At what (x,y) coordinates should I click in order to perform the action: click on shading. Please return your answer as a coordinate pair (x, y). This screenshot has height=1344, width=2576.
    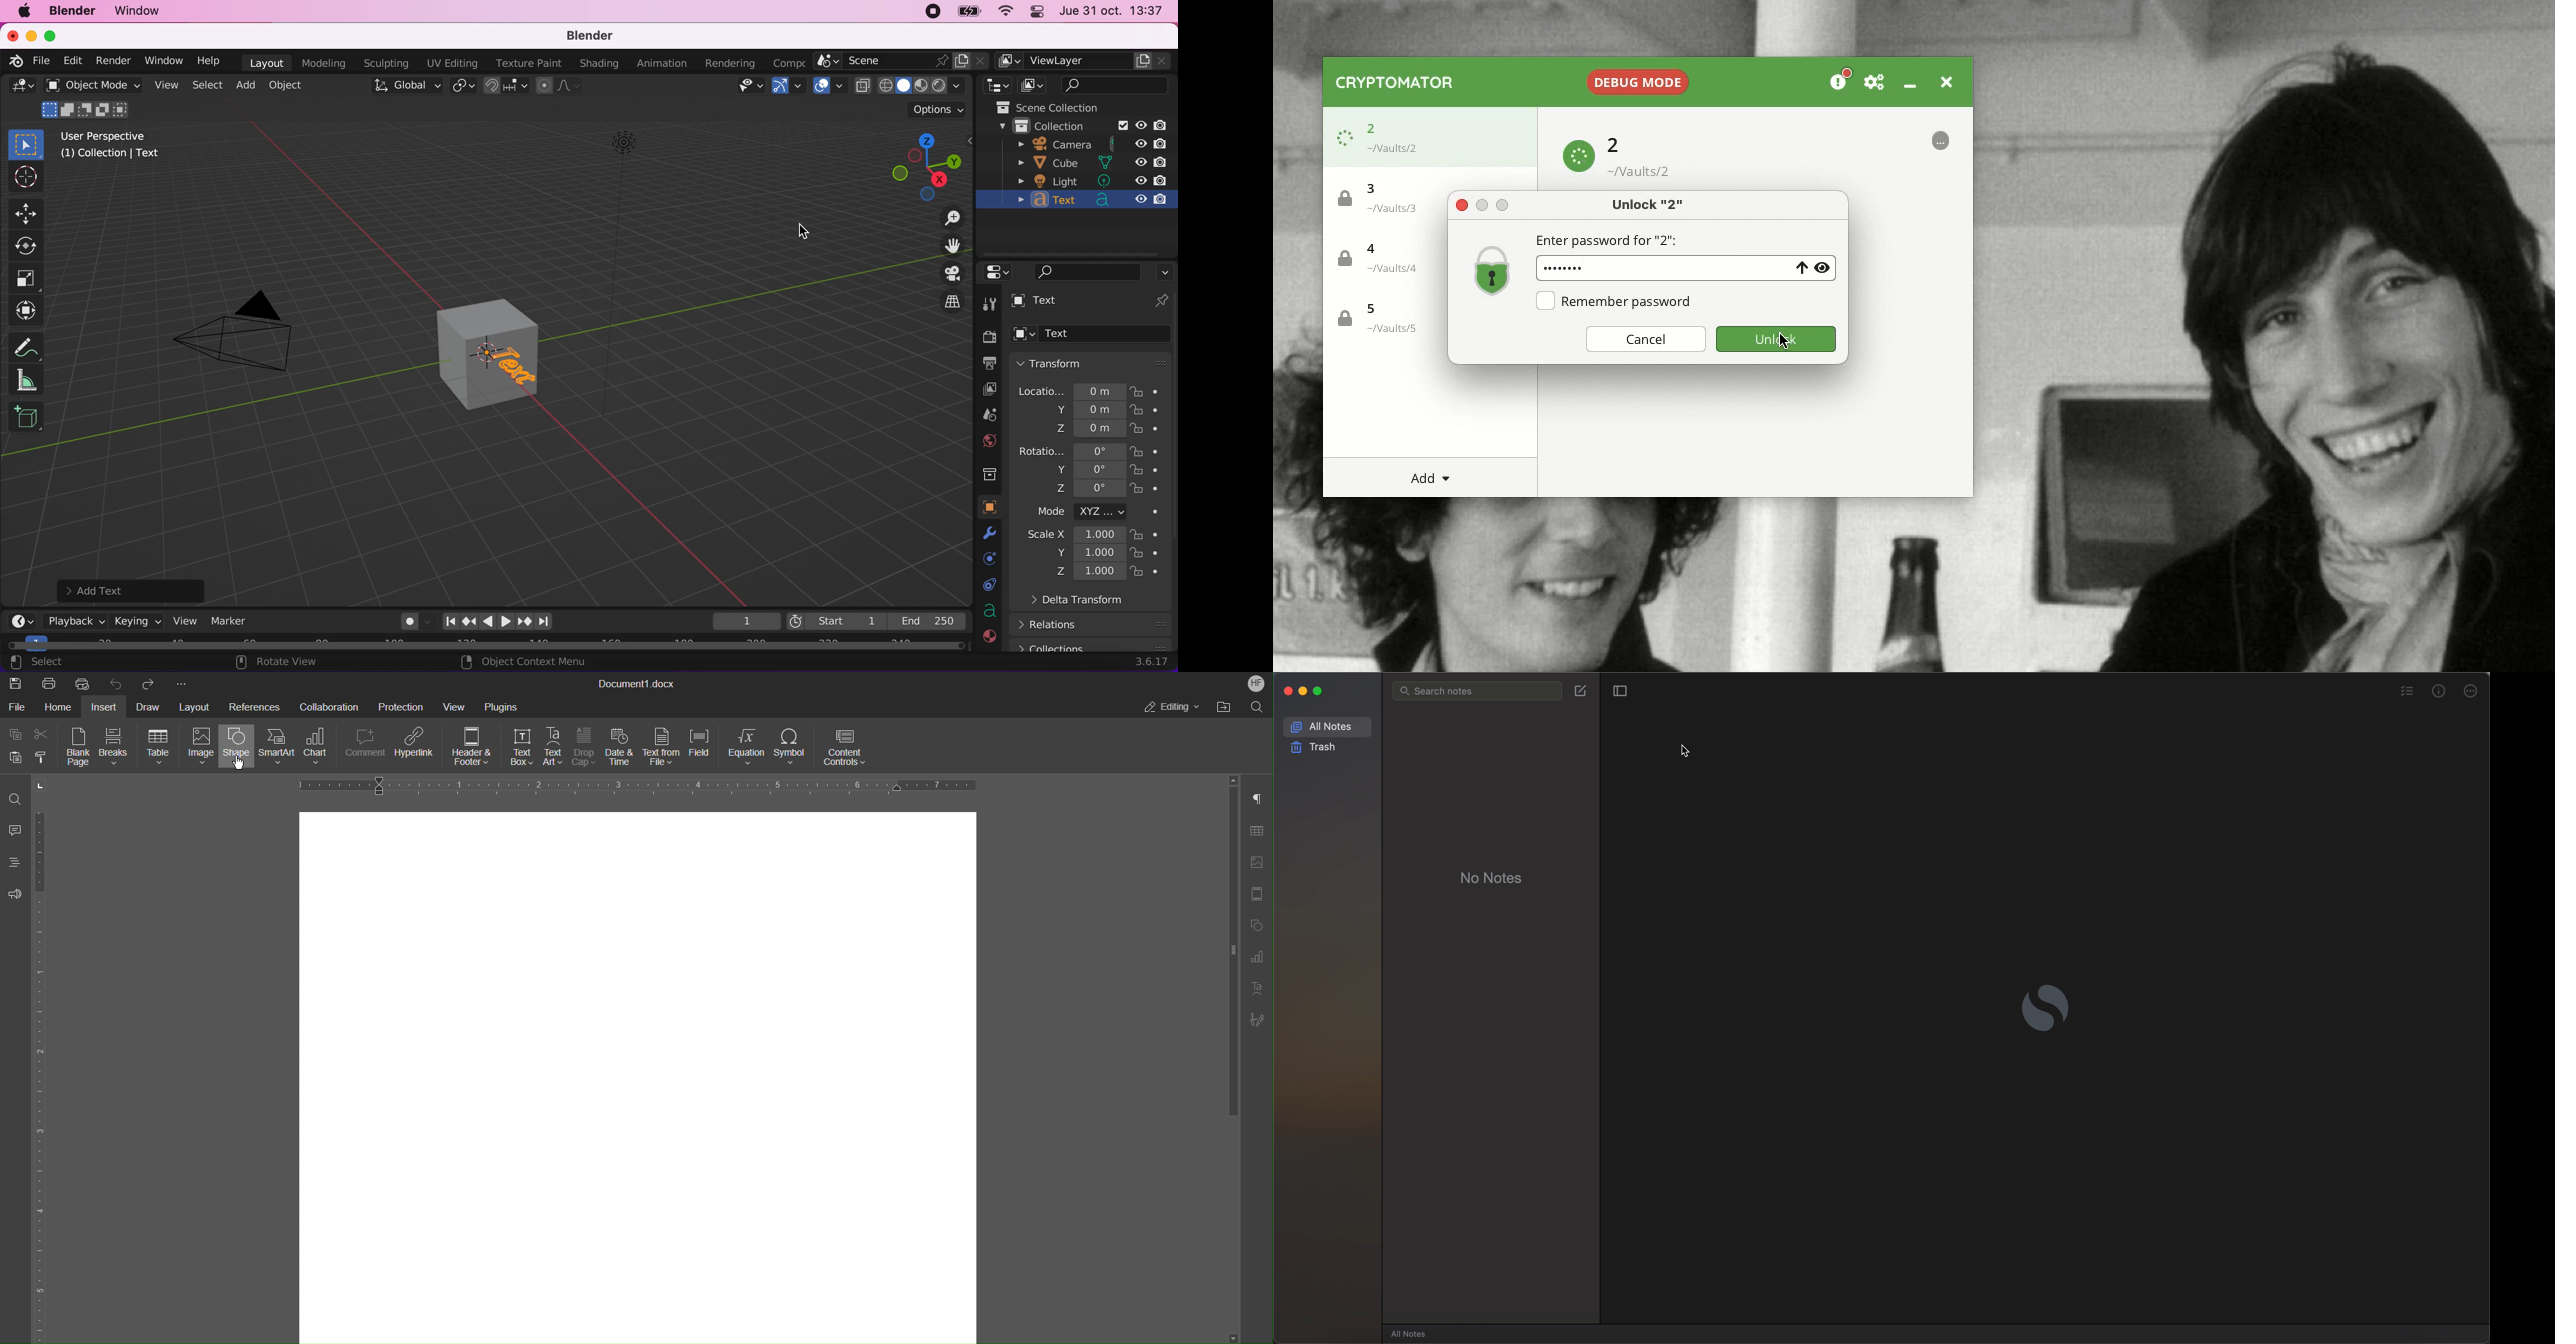
    Looking at the image, I should click on (597, 62).